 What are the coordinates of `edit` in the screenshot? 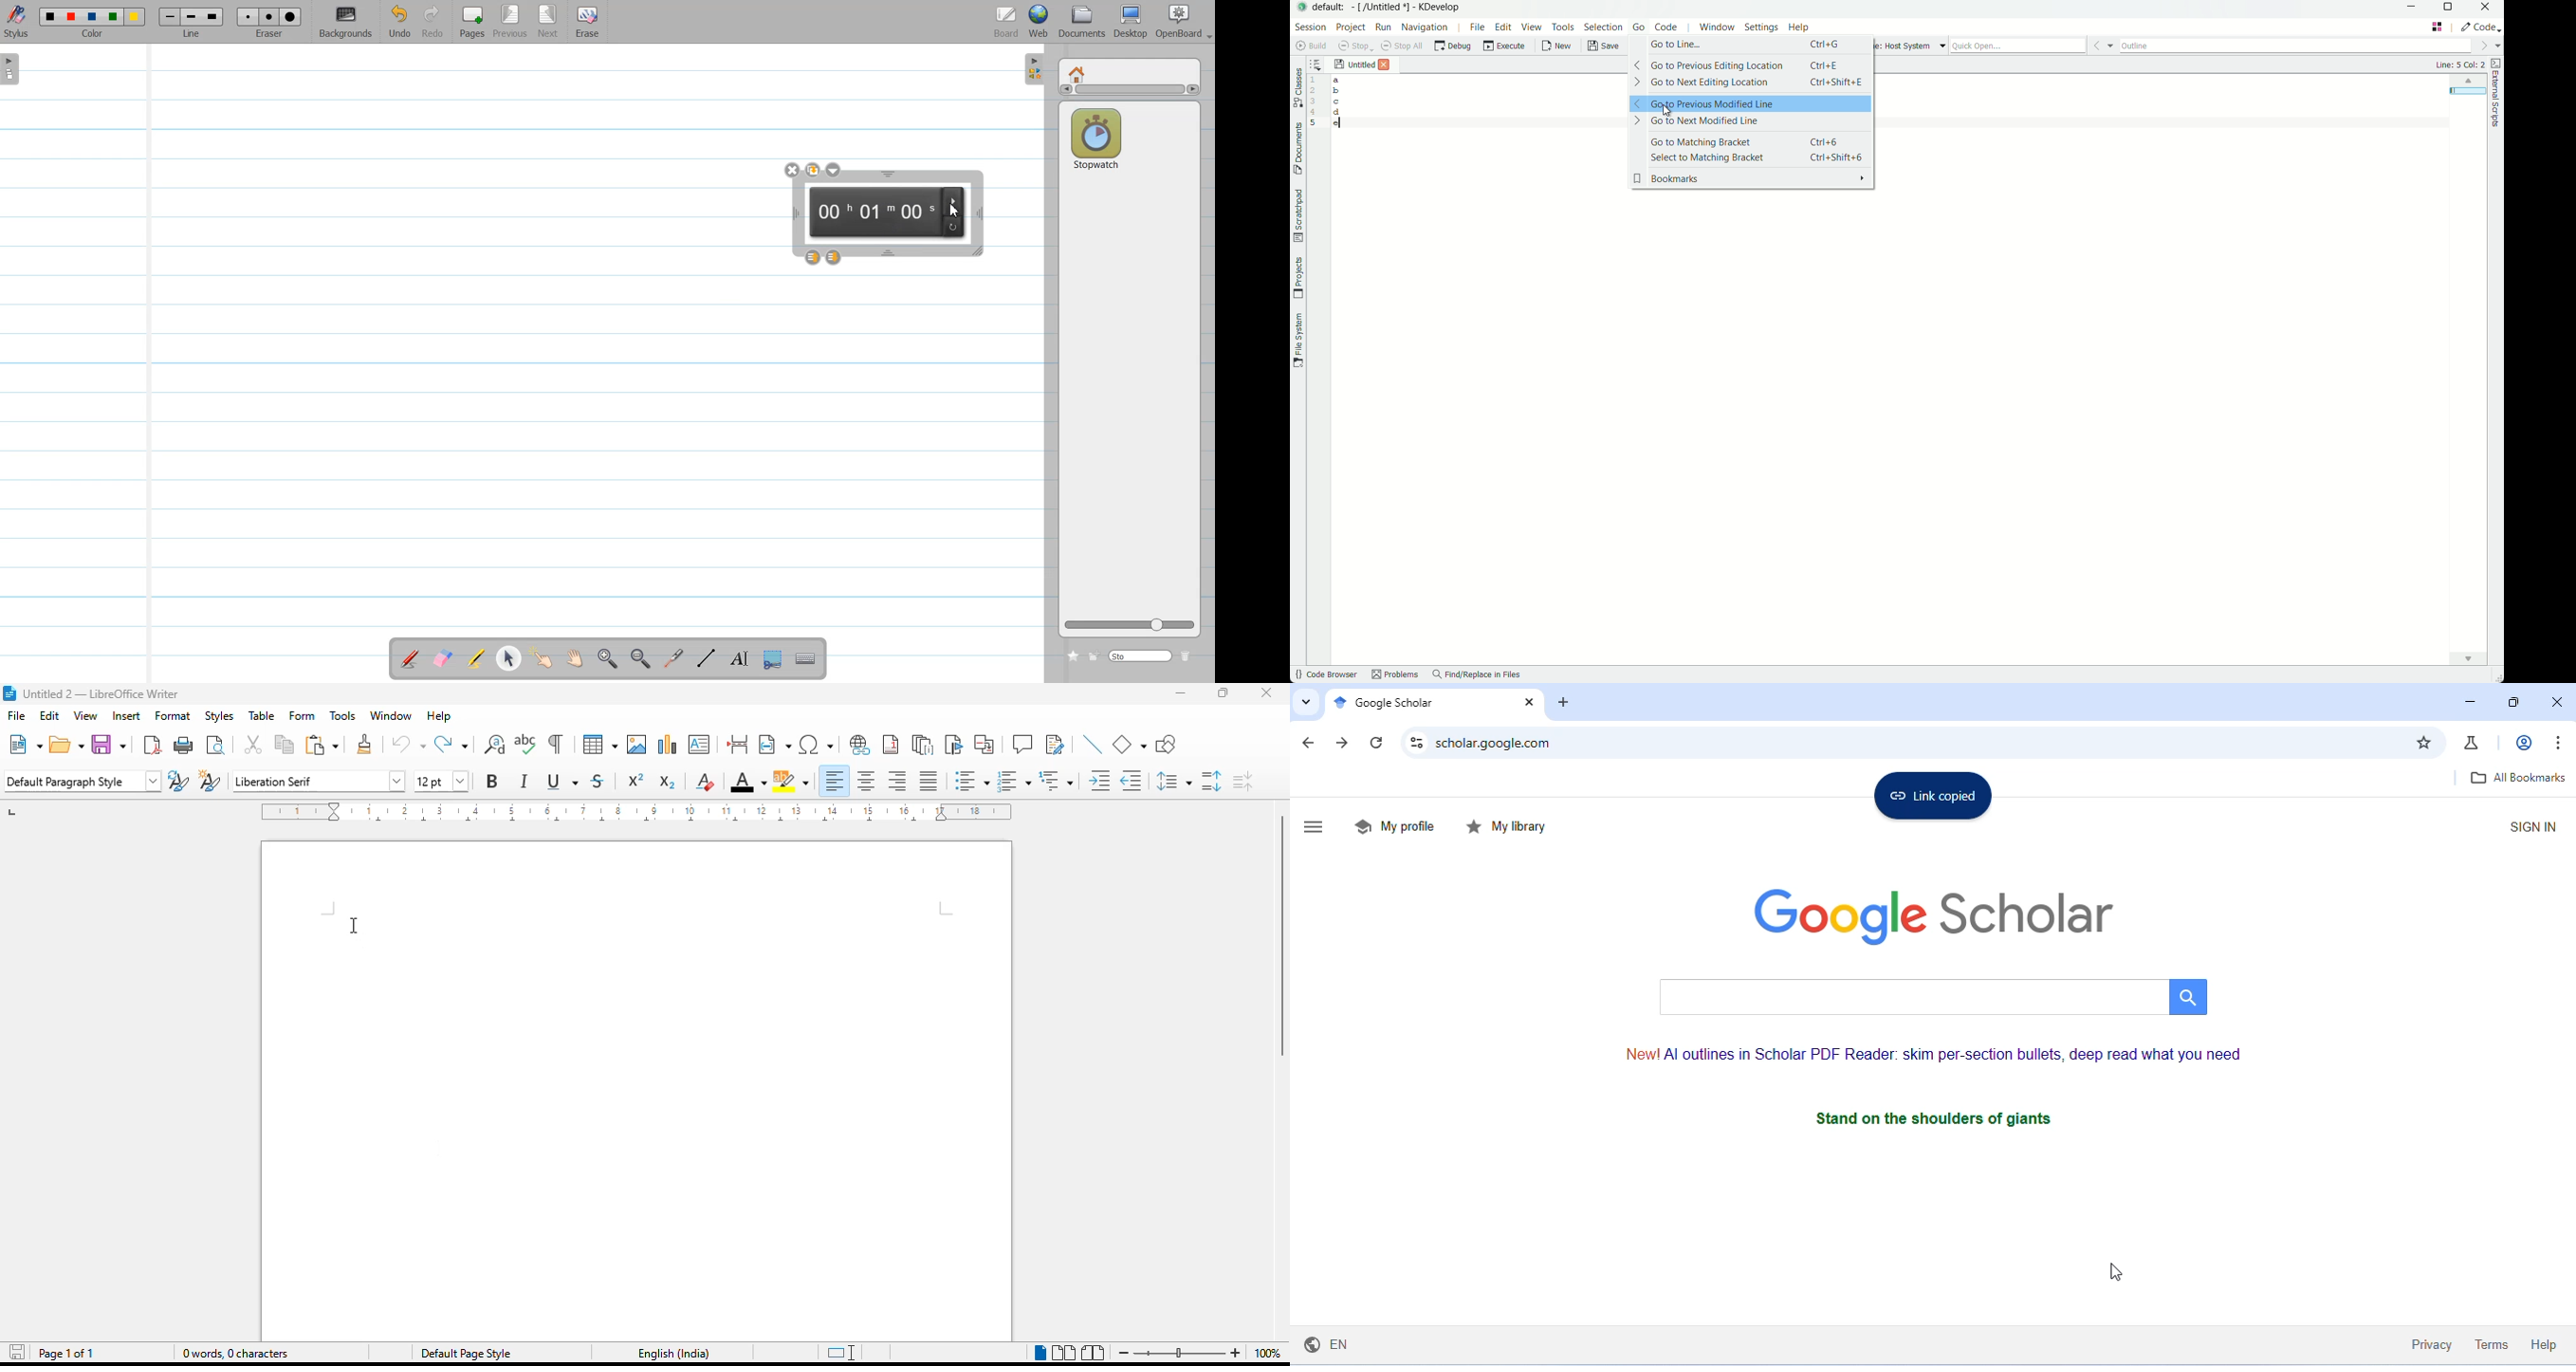 It's located at (50, 715).